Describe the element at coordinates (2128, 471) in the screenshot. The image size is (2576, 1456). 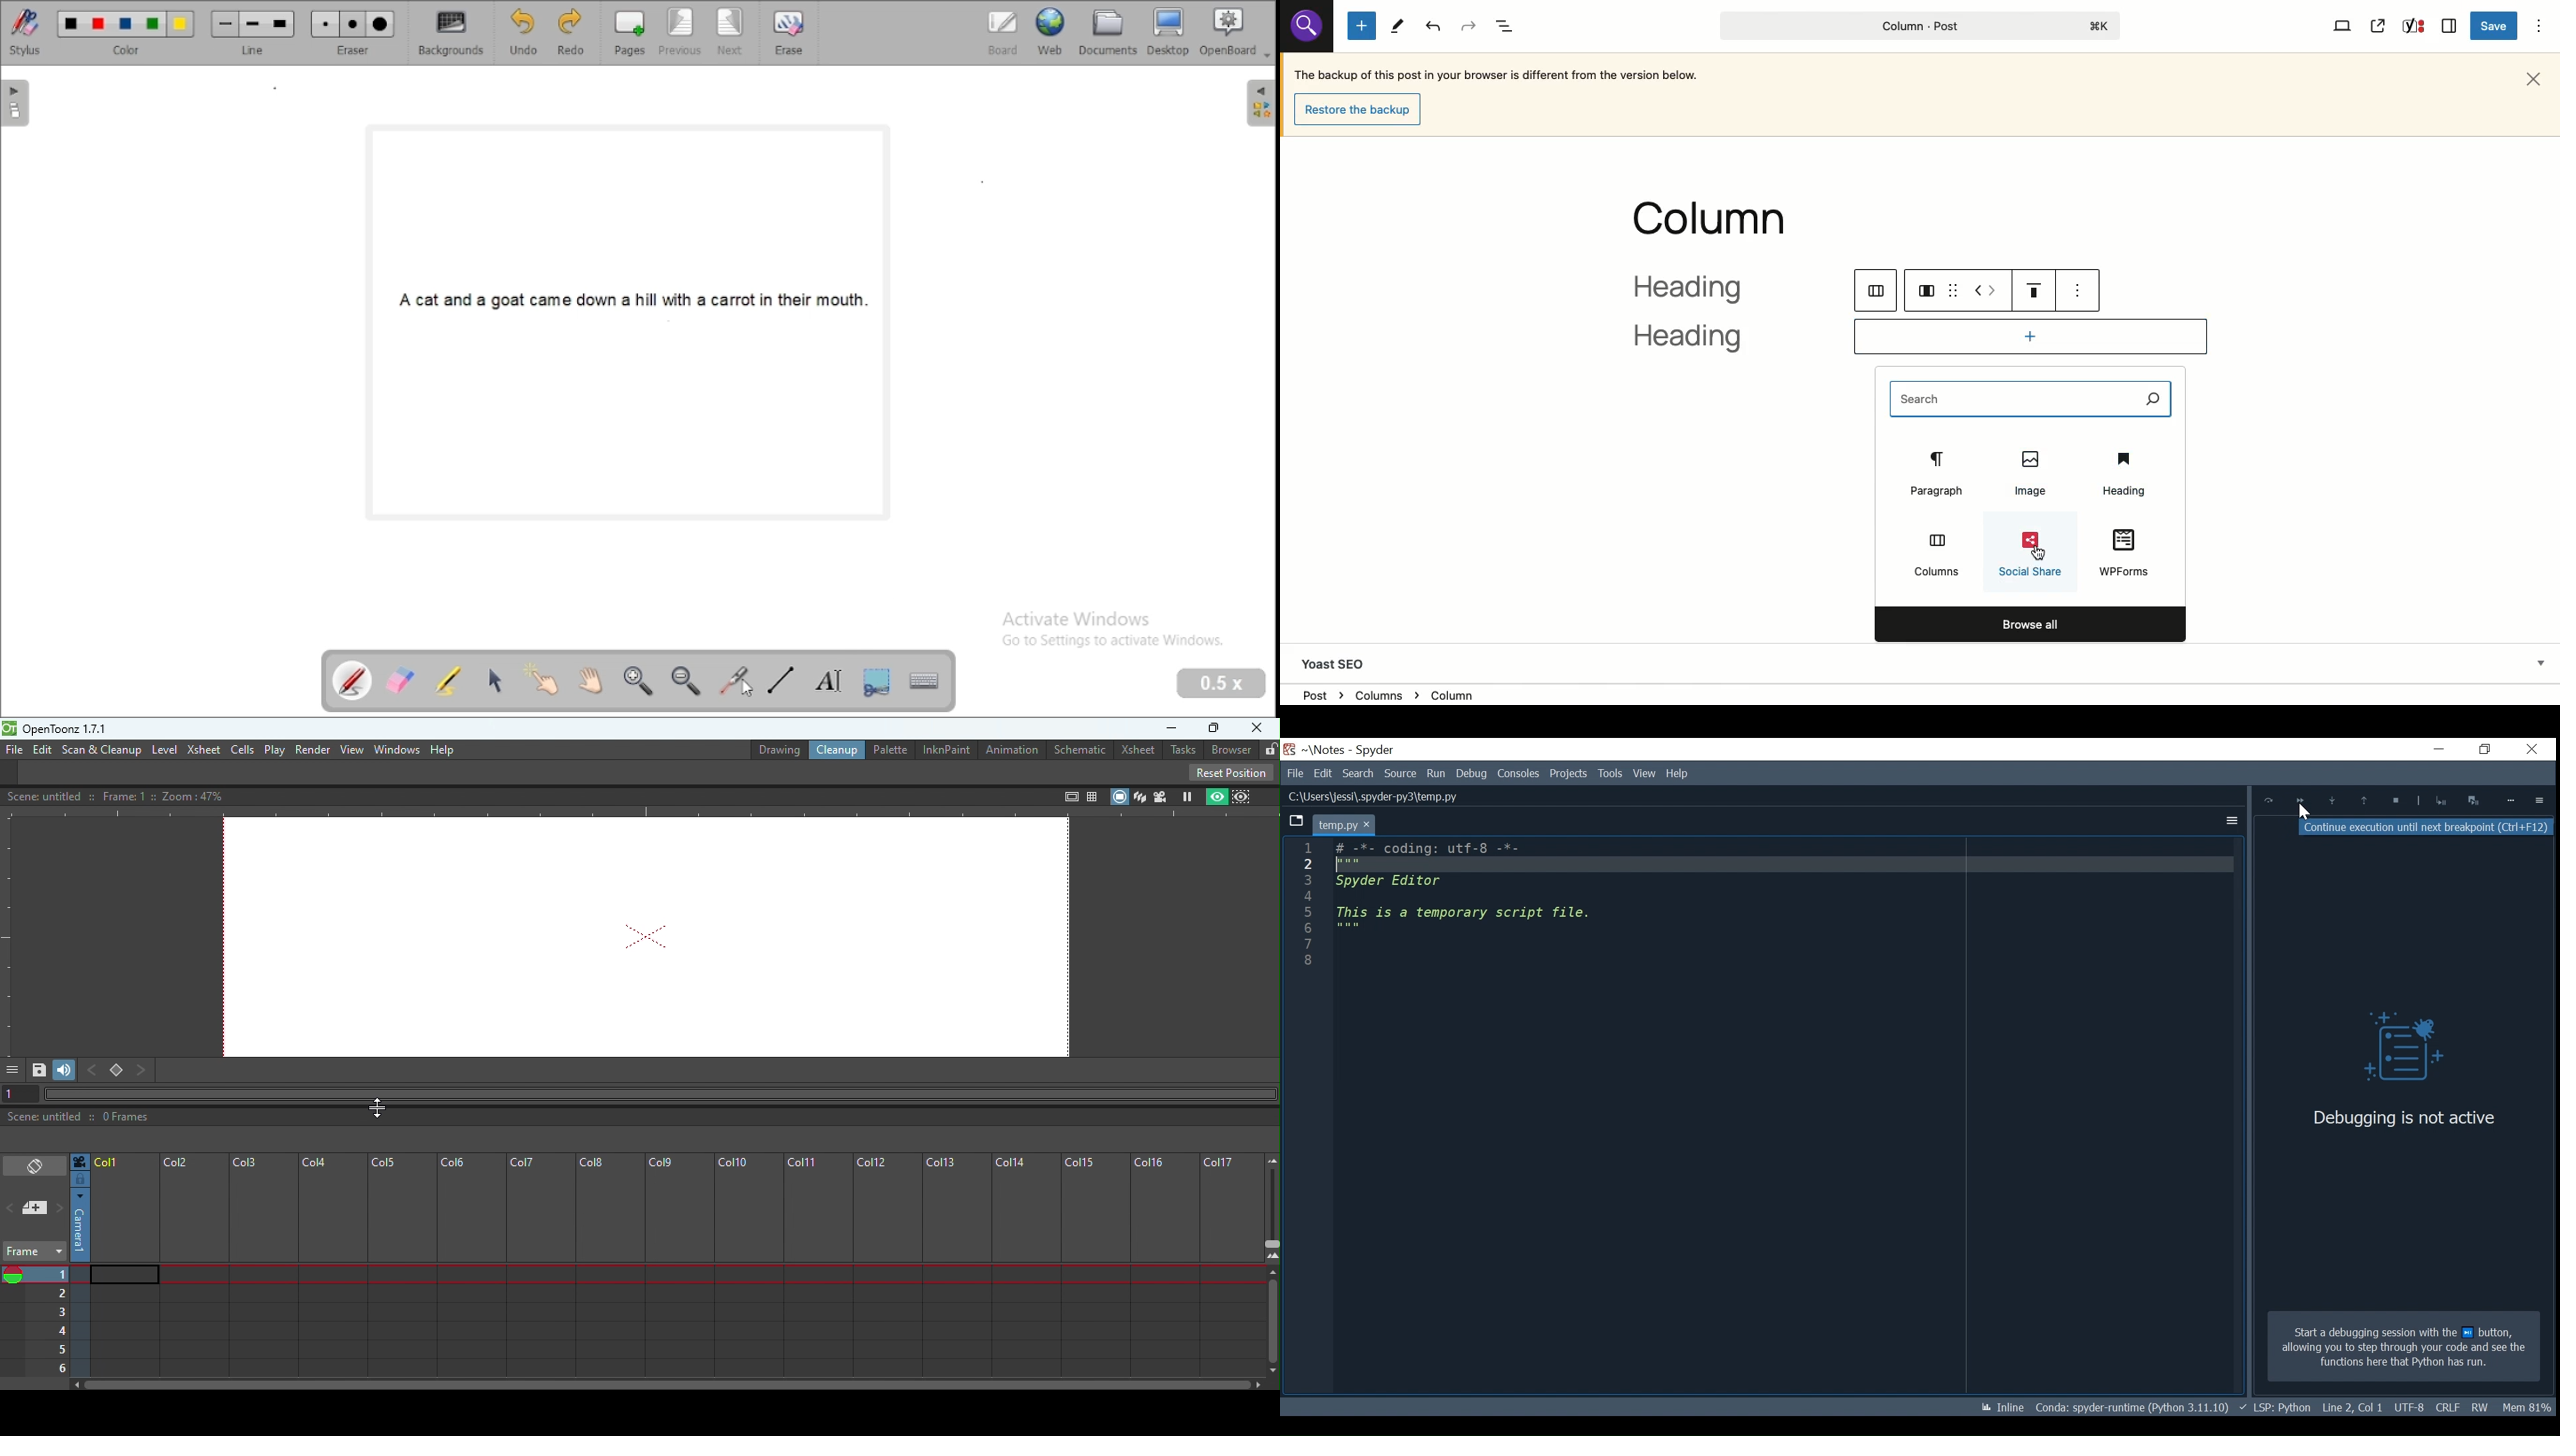
I see `Heading` at that location.